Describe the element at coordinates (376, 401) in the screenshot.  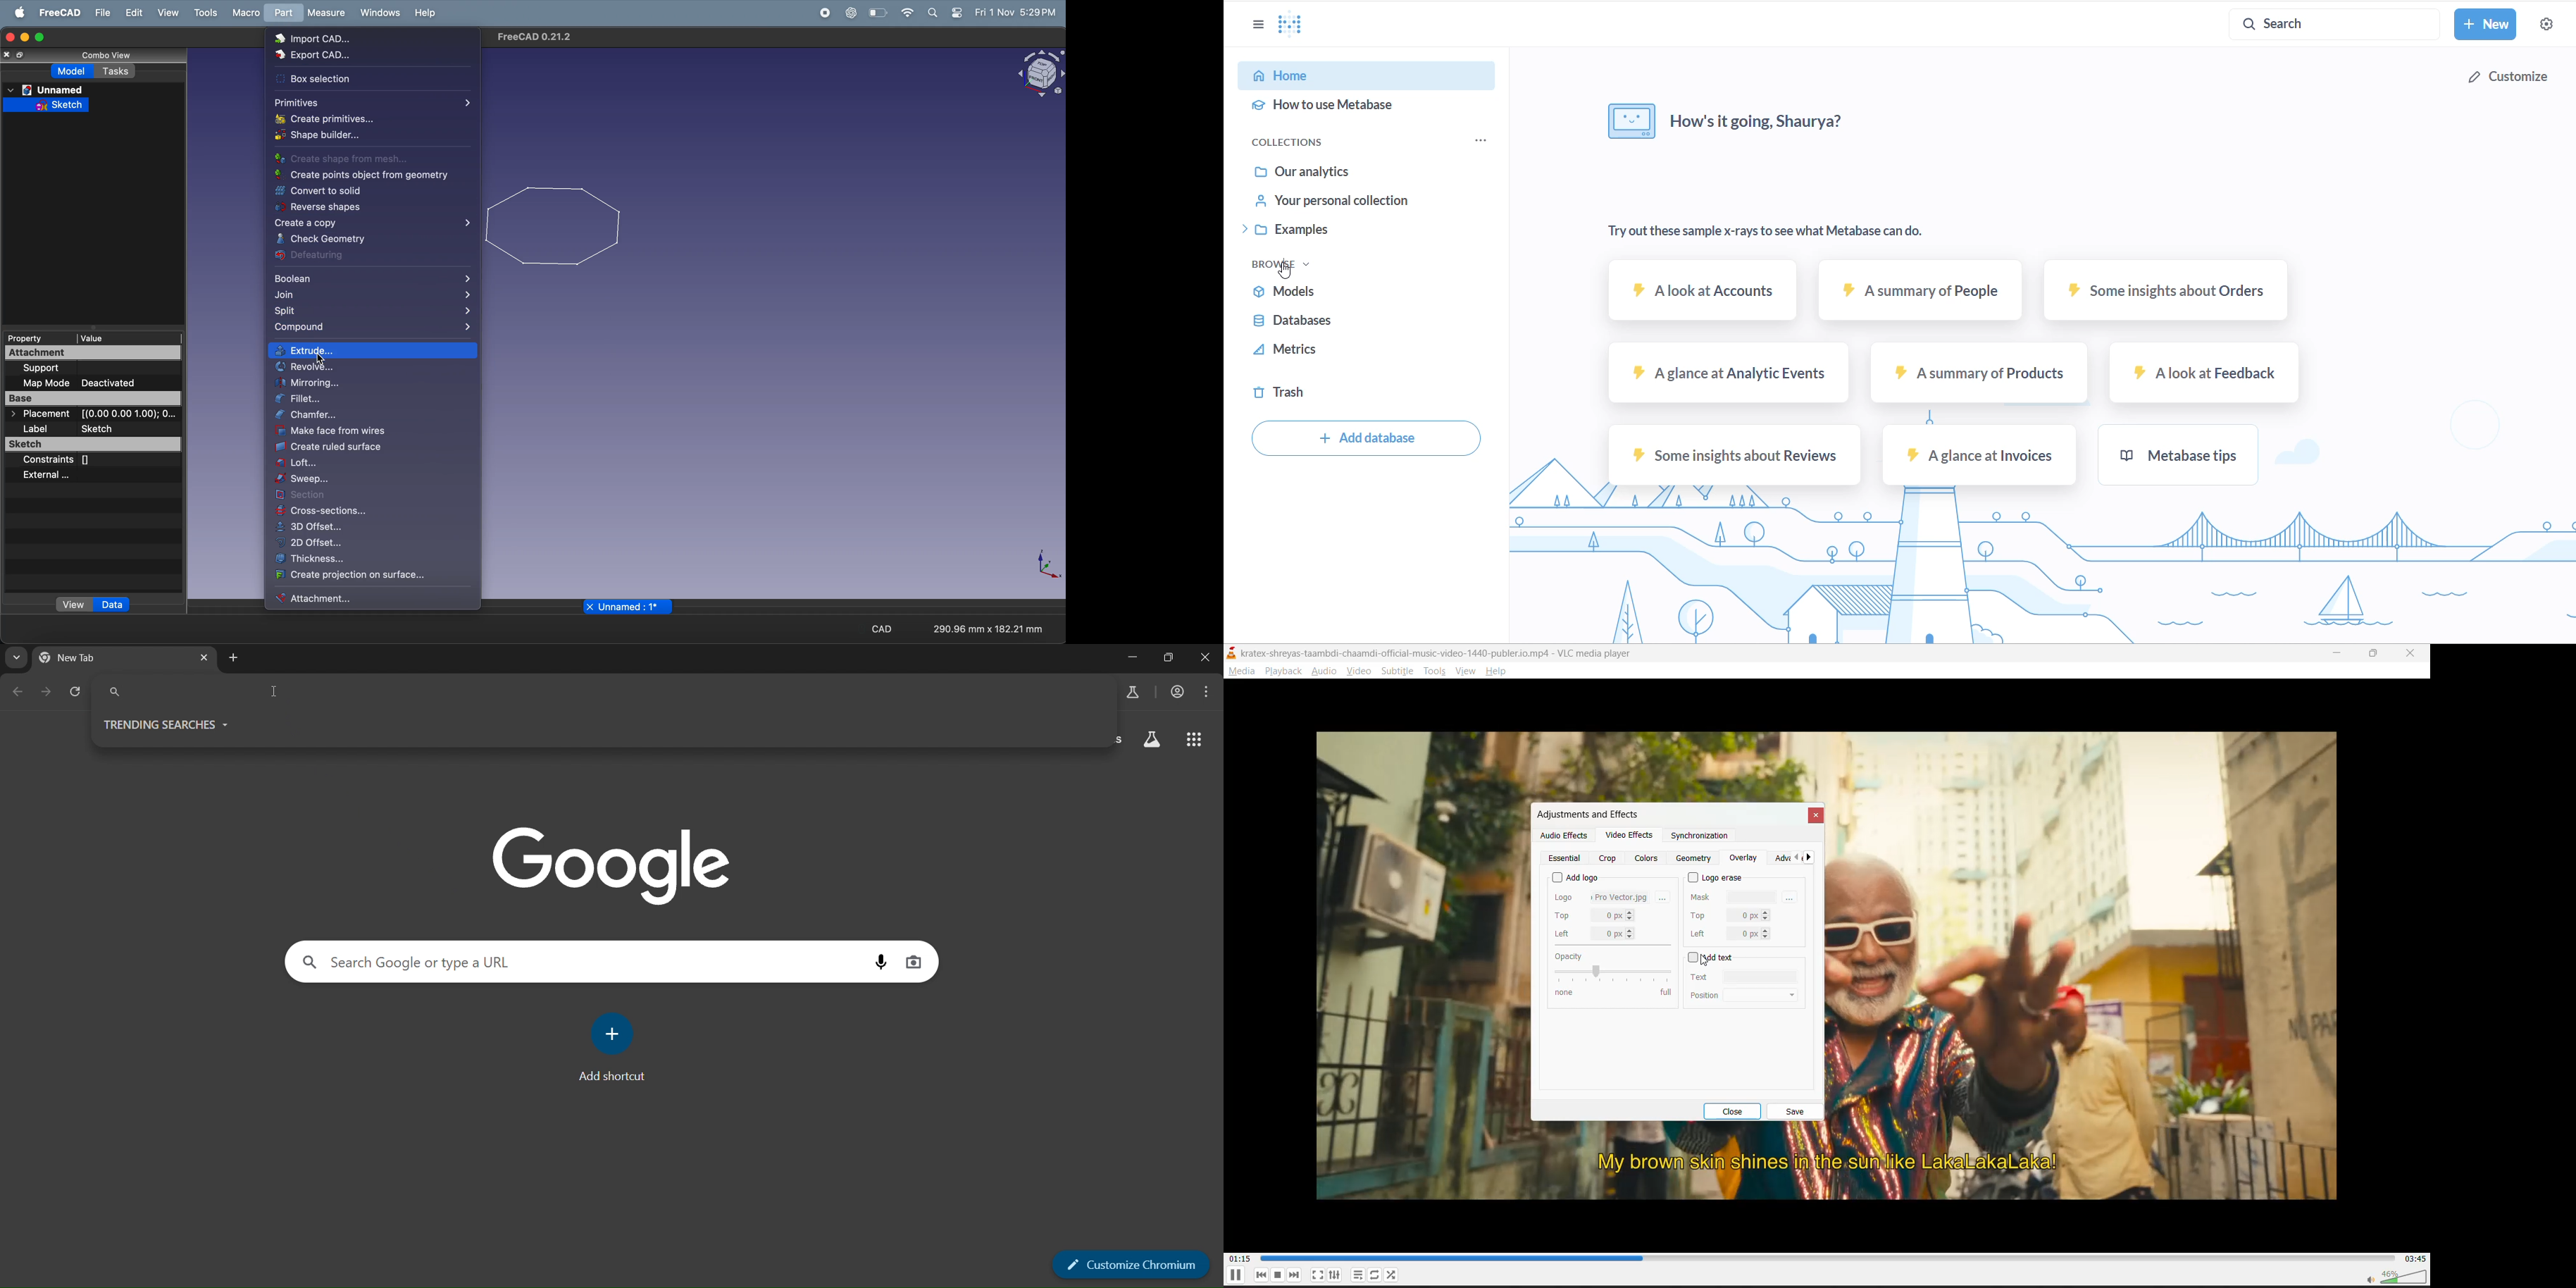
I see `fillet` at that location.